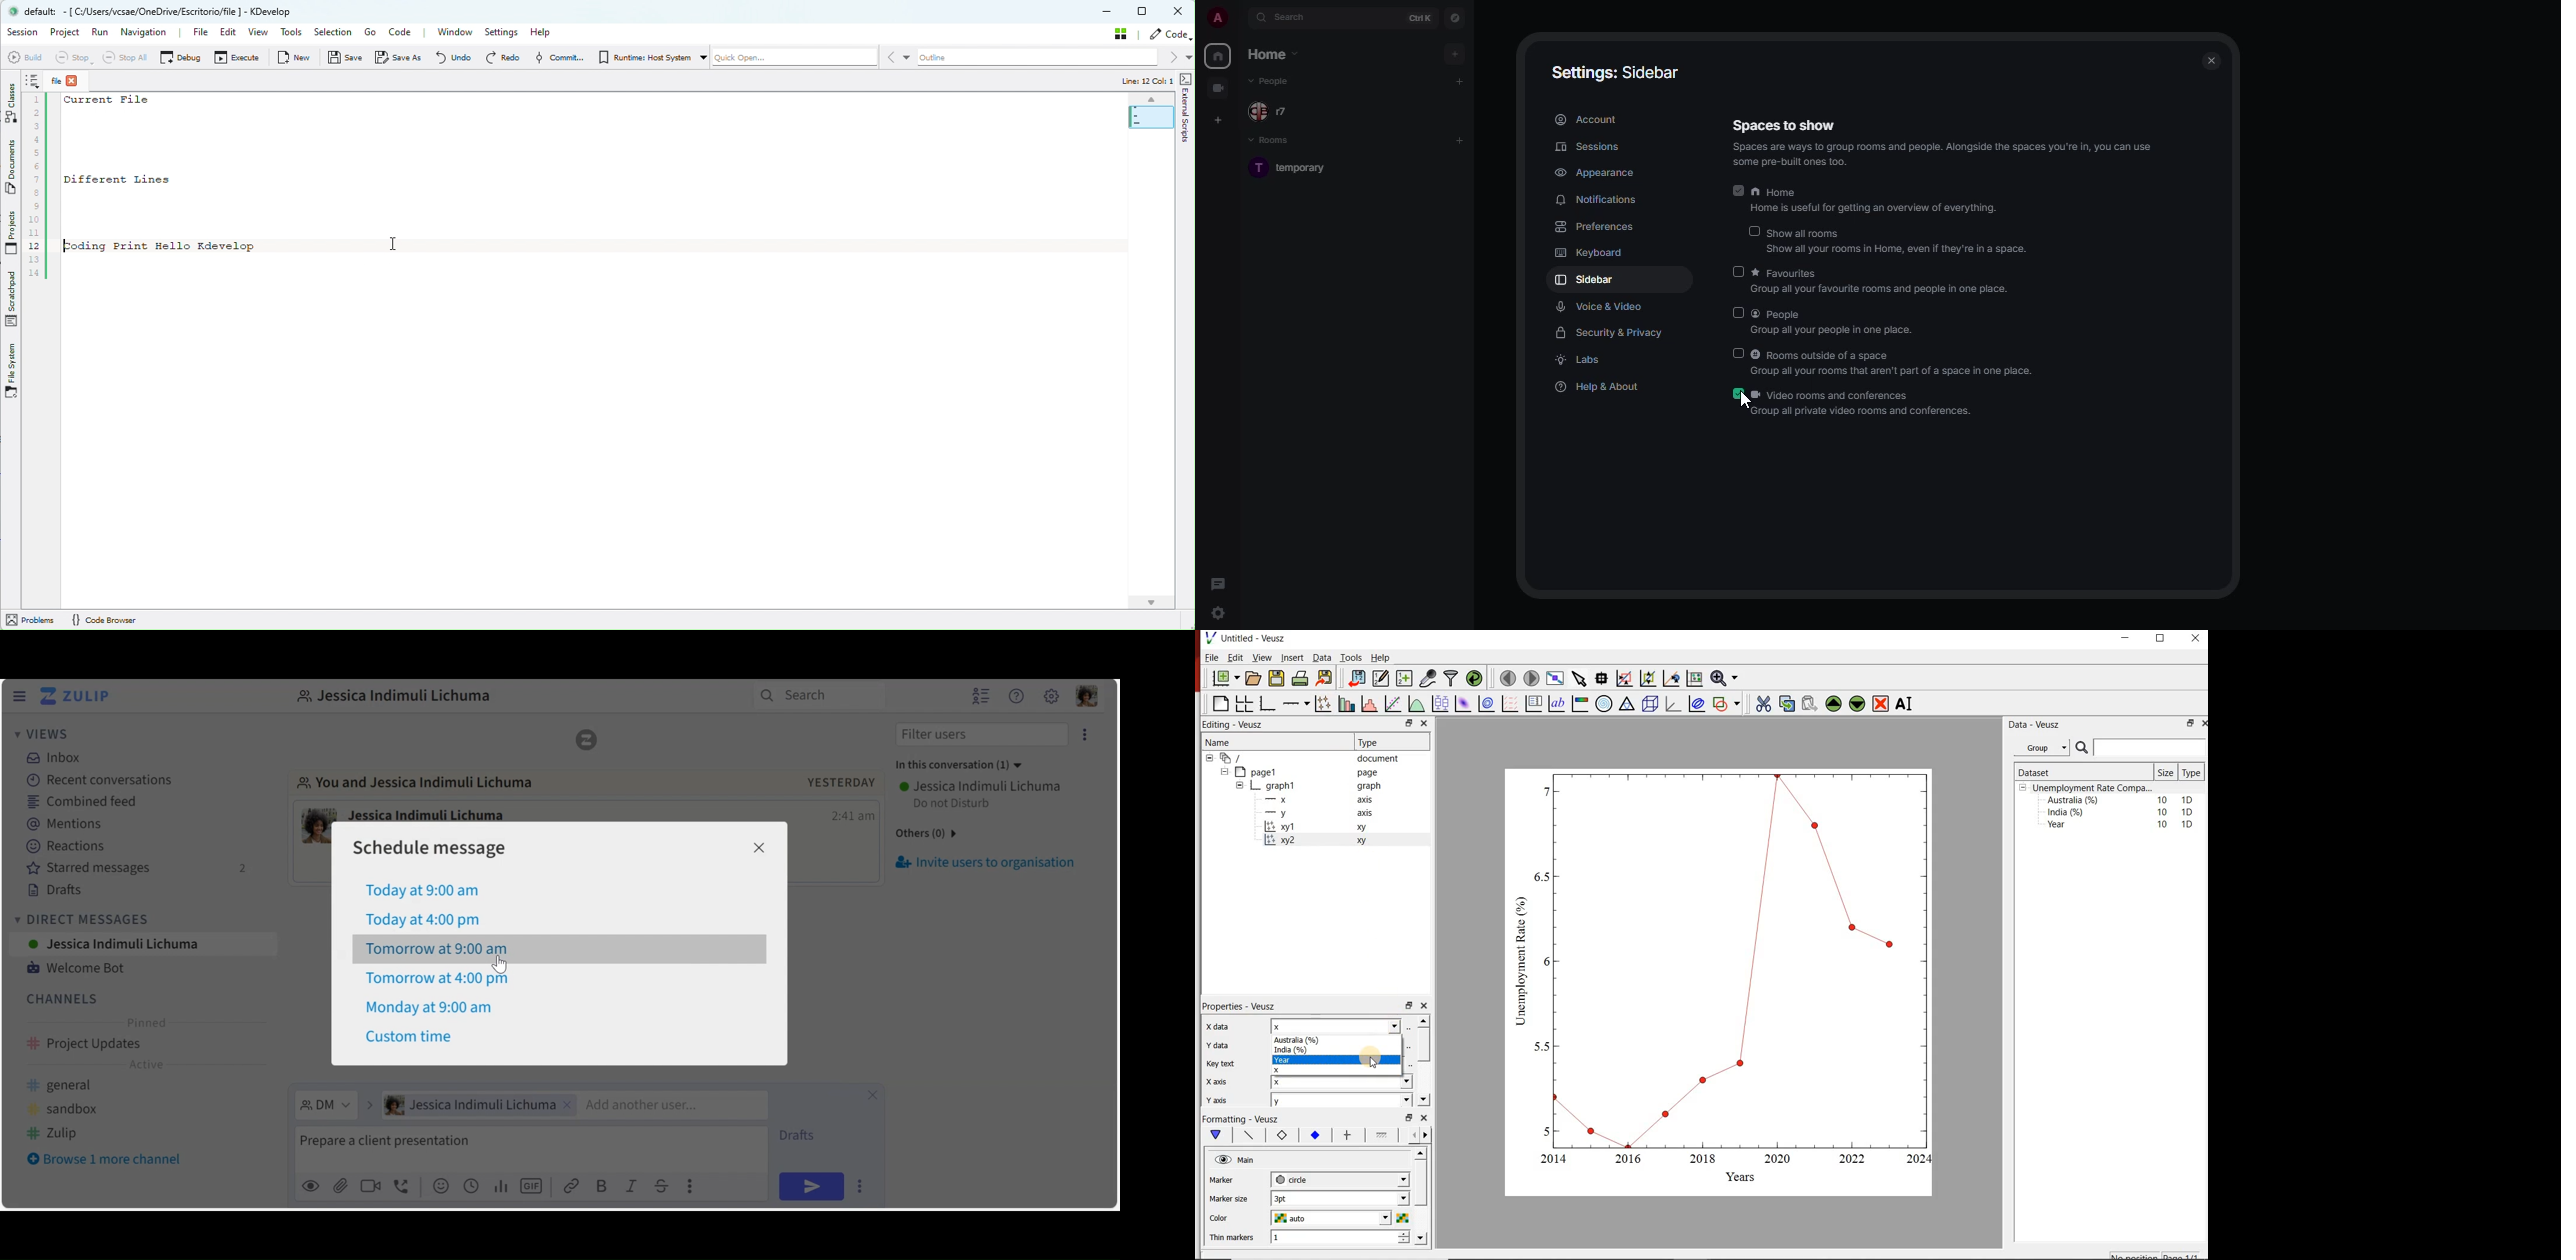 The width and height of the screenshot is (2576, 1260). I want to click on Personal menu, so click(1084, 695).